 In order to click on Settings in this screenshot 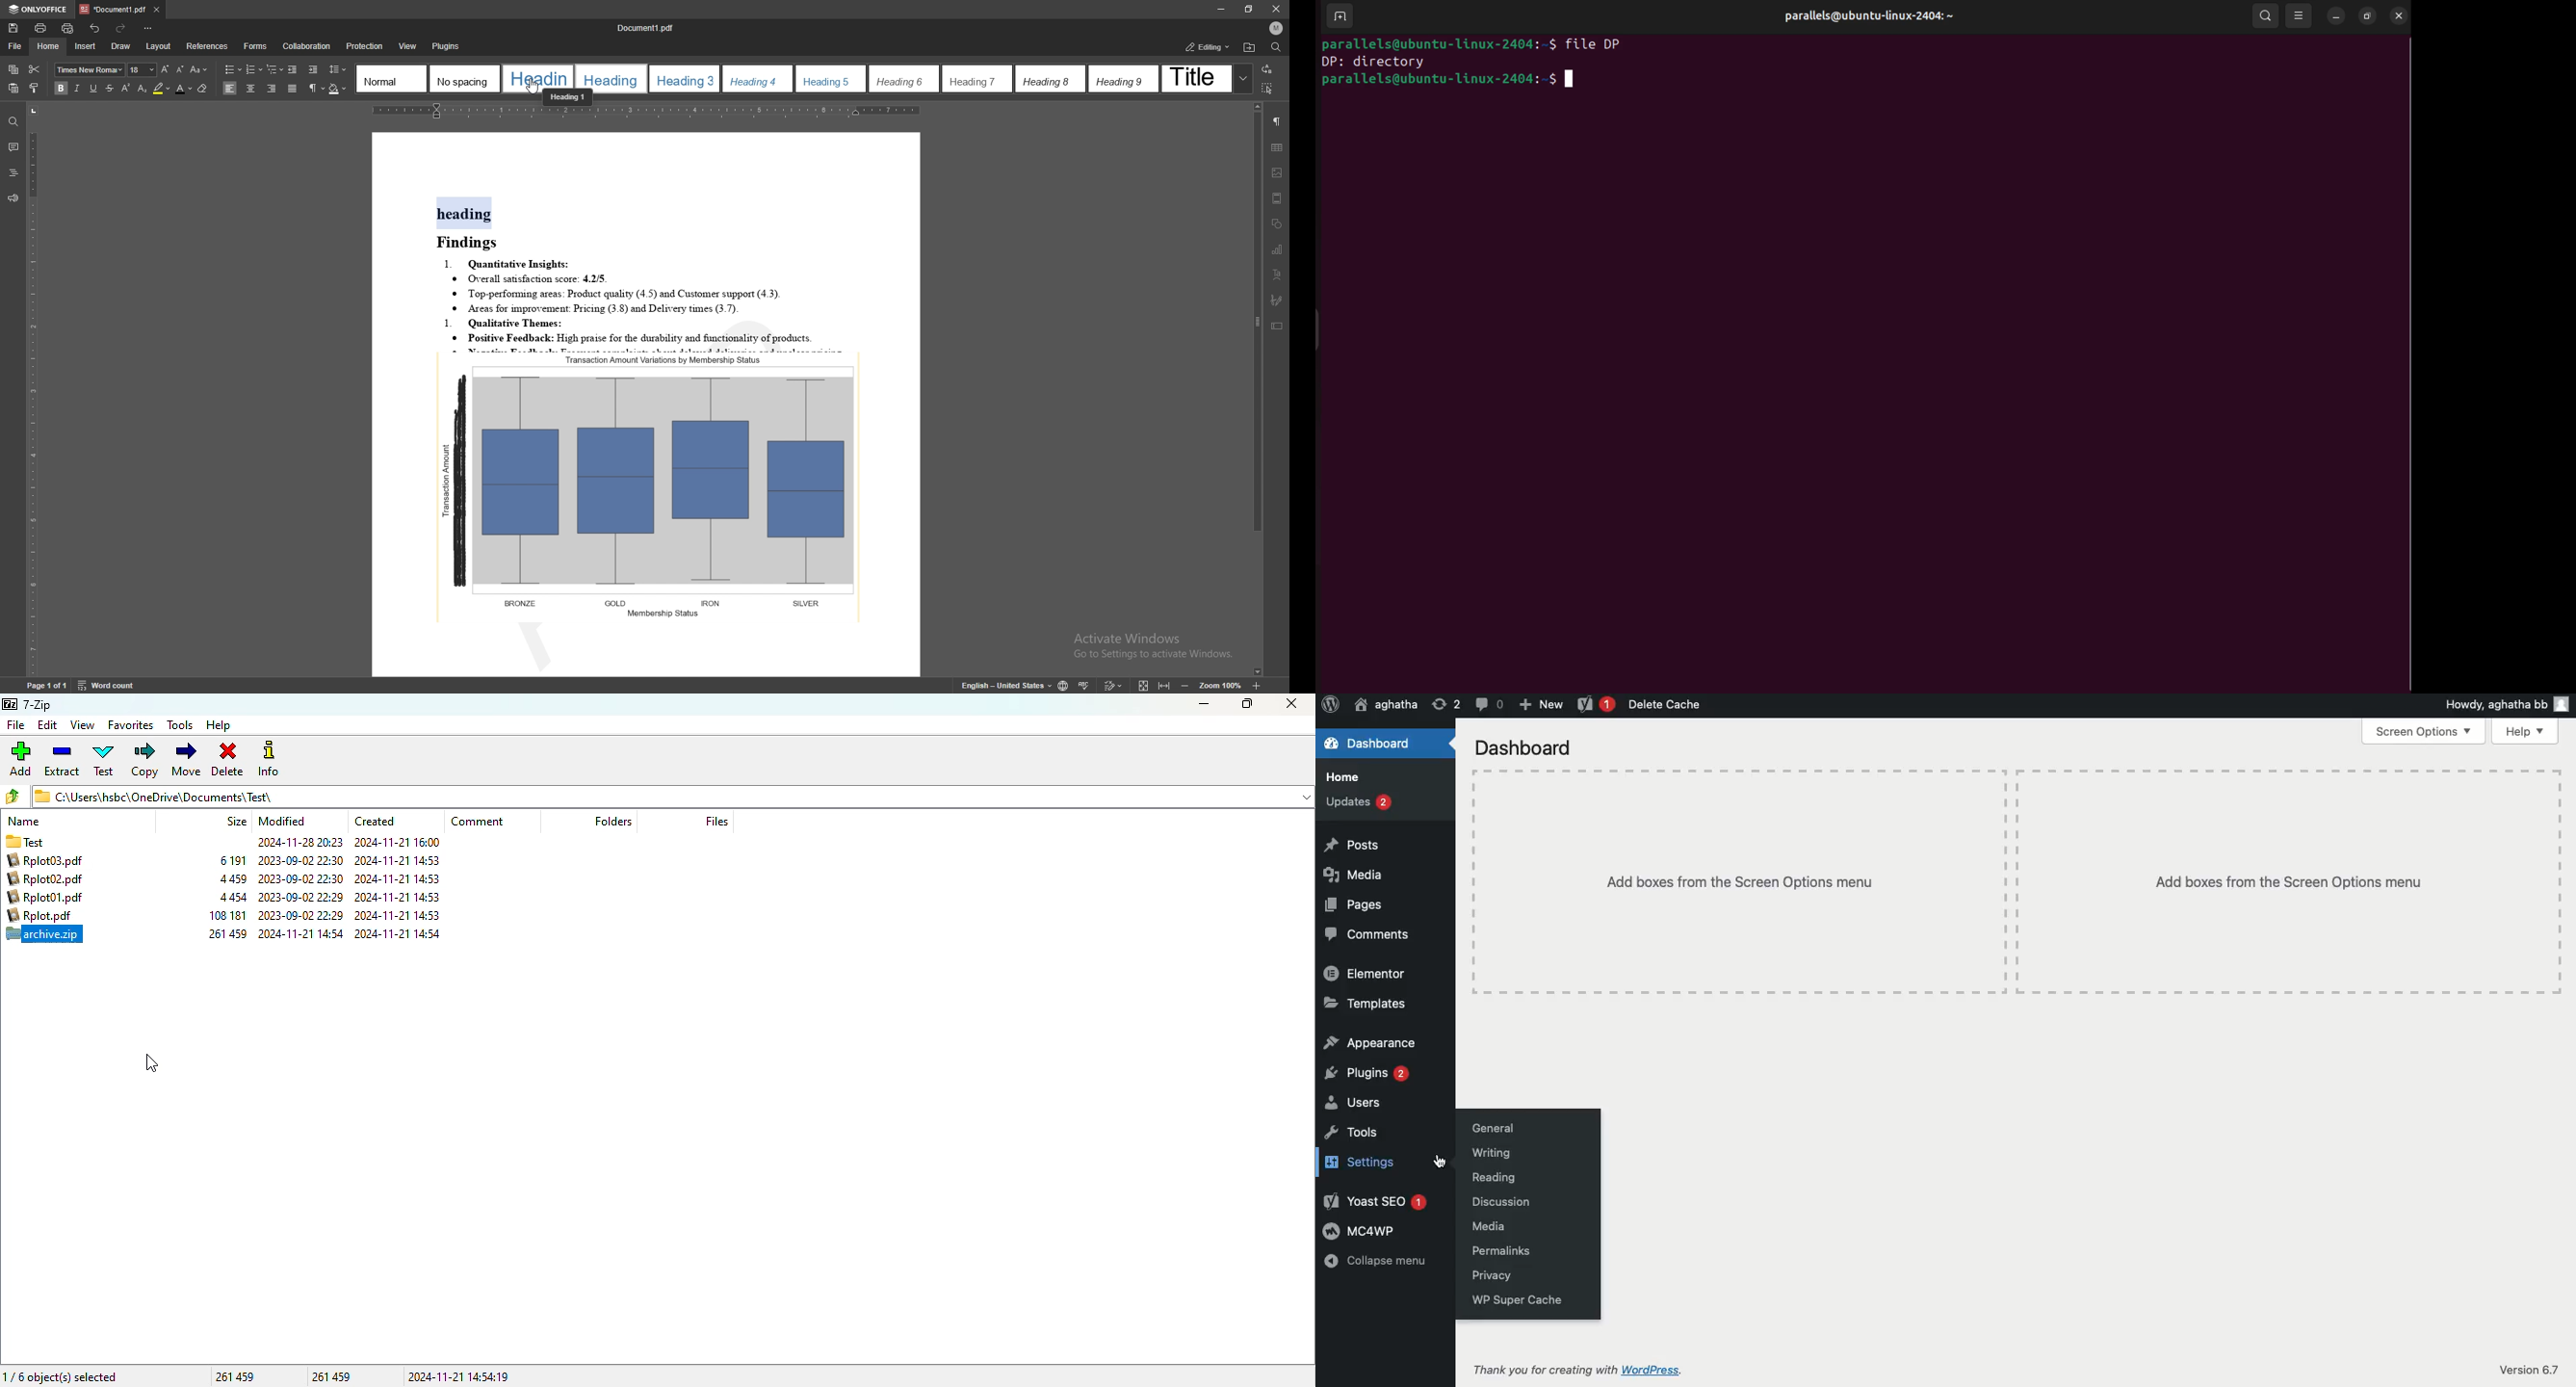, I will do `click(1357, 1163)`.